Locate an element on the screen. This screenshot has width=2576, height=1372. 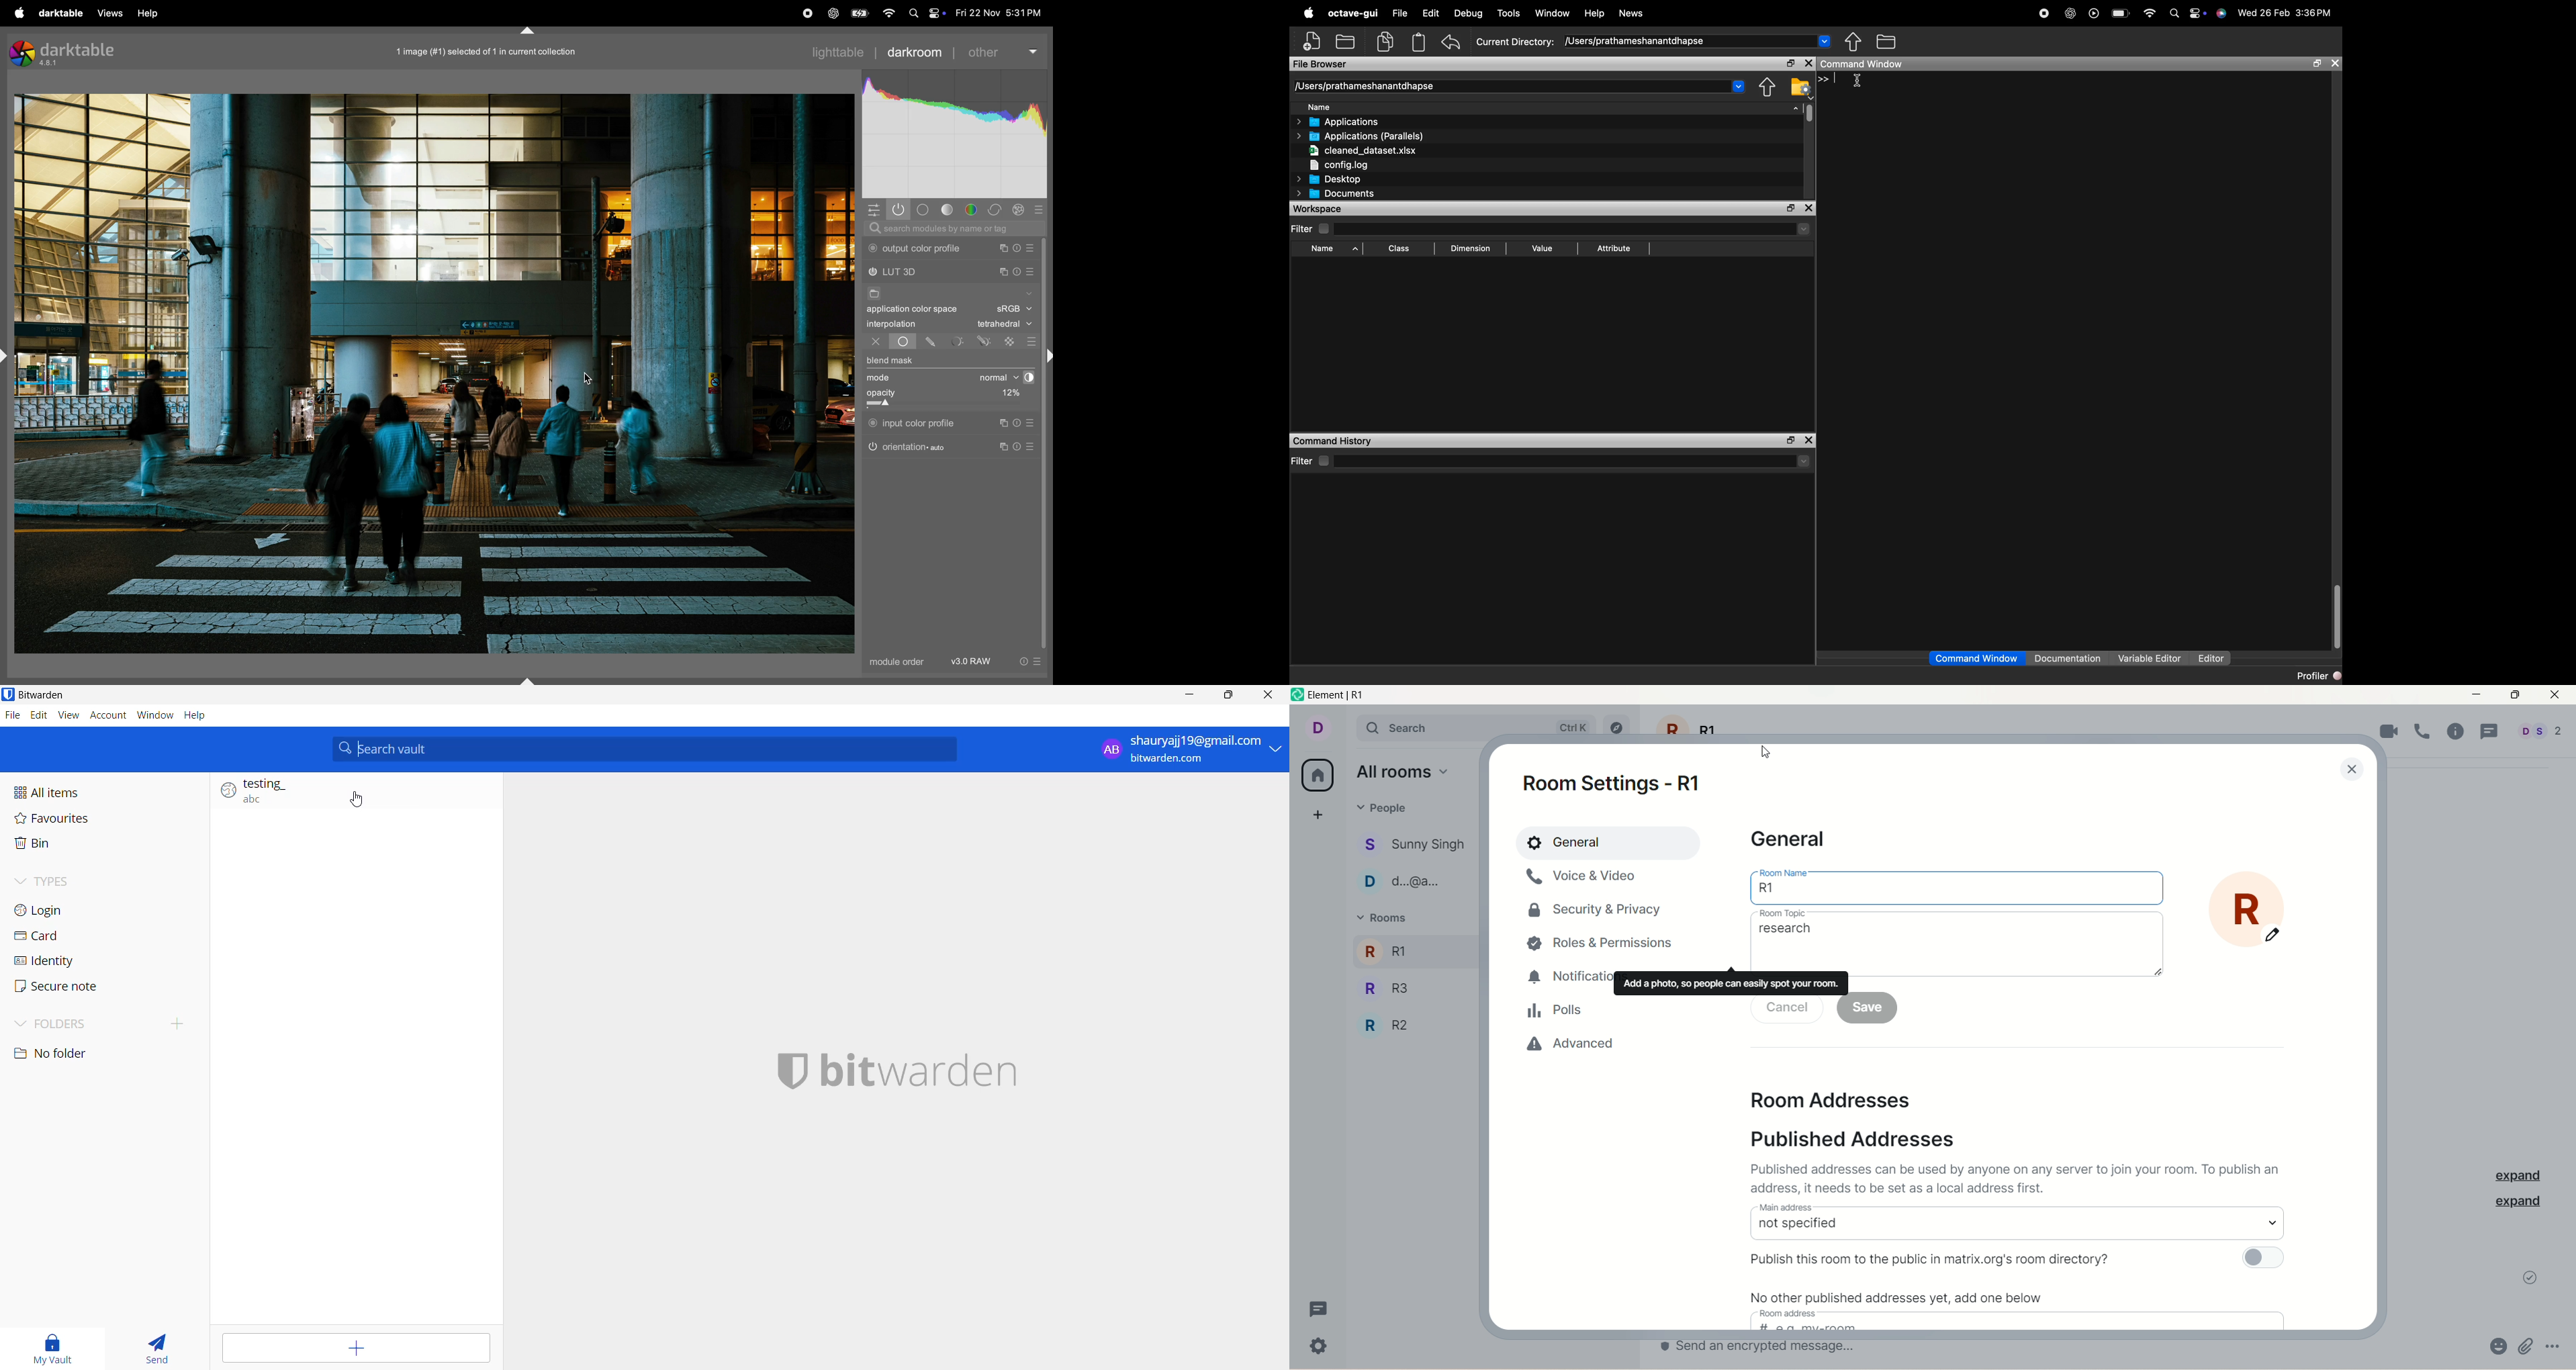
presets is located at coordinates (1032, 423).